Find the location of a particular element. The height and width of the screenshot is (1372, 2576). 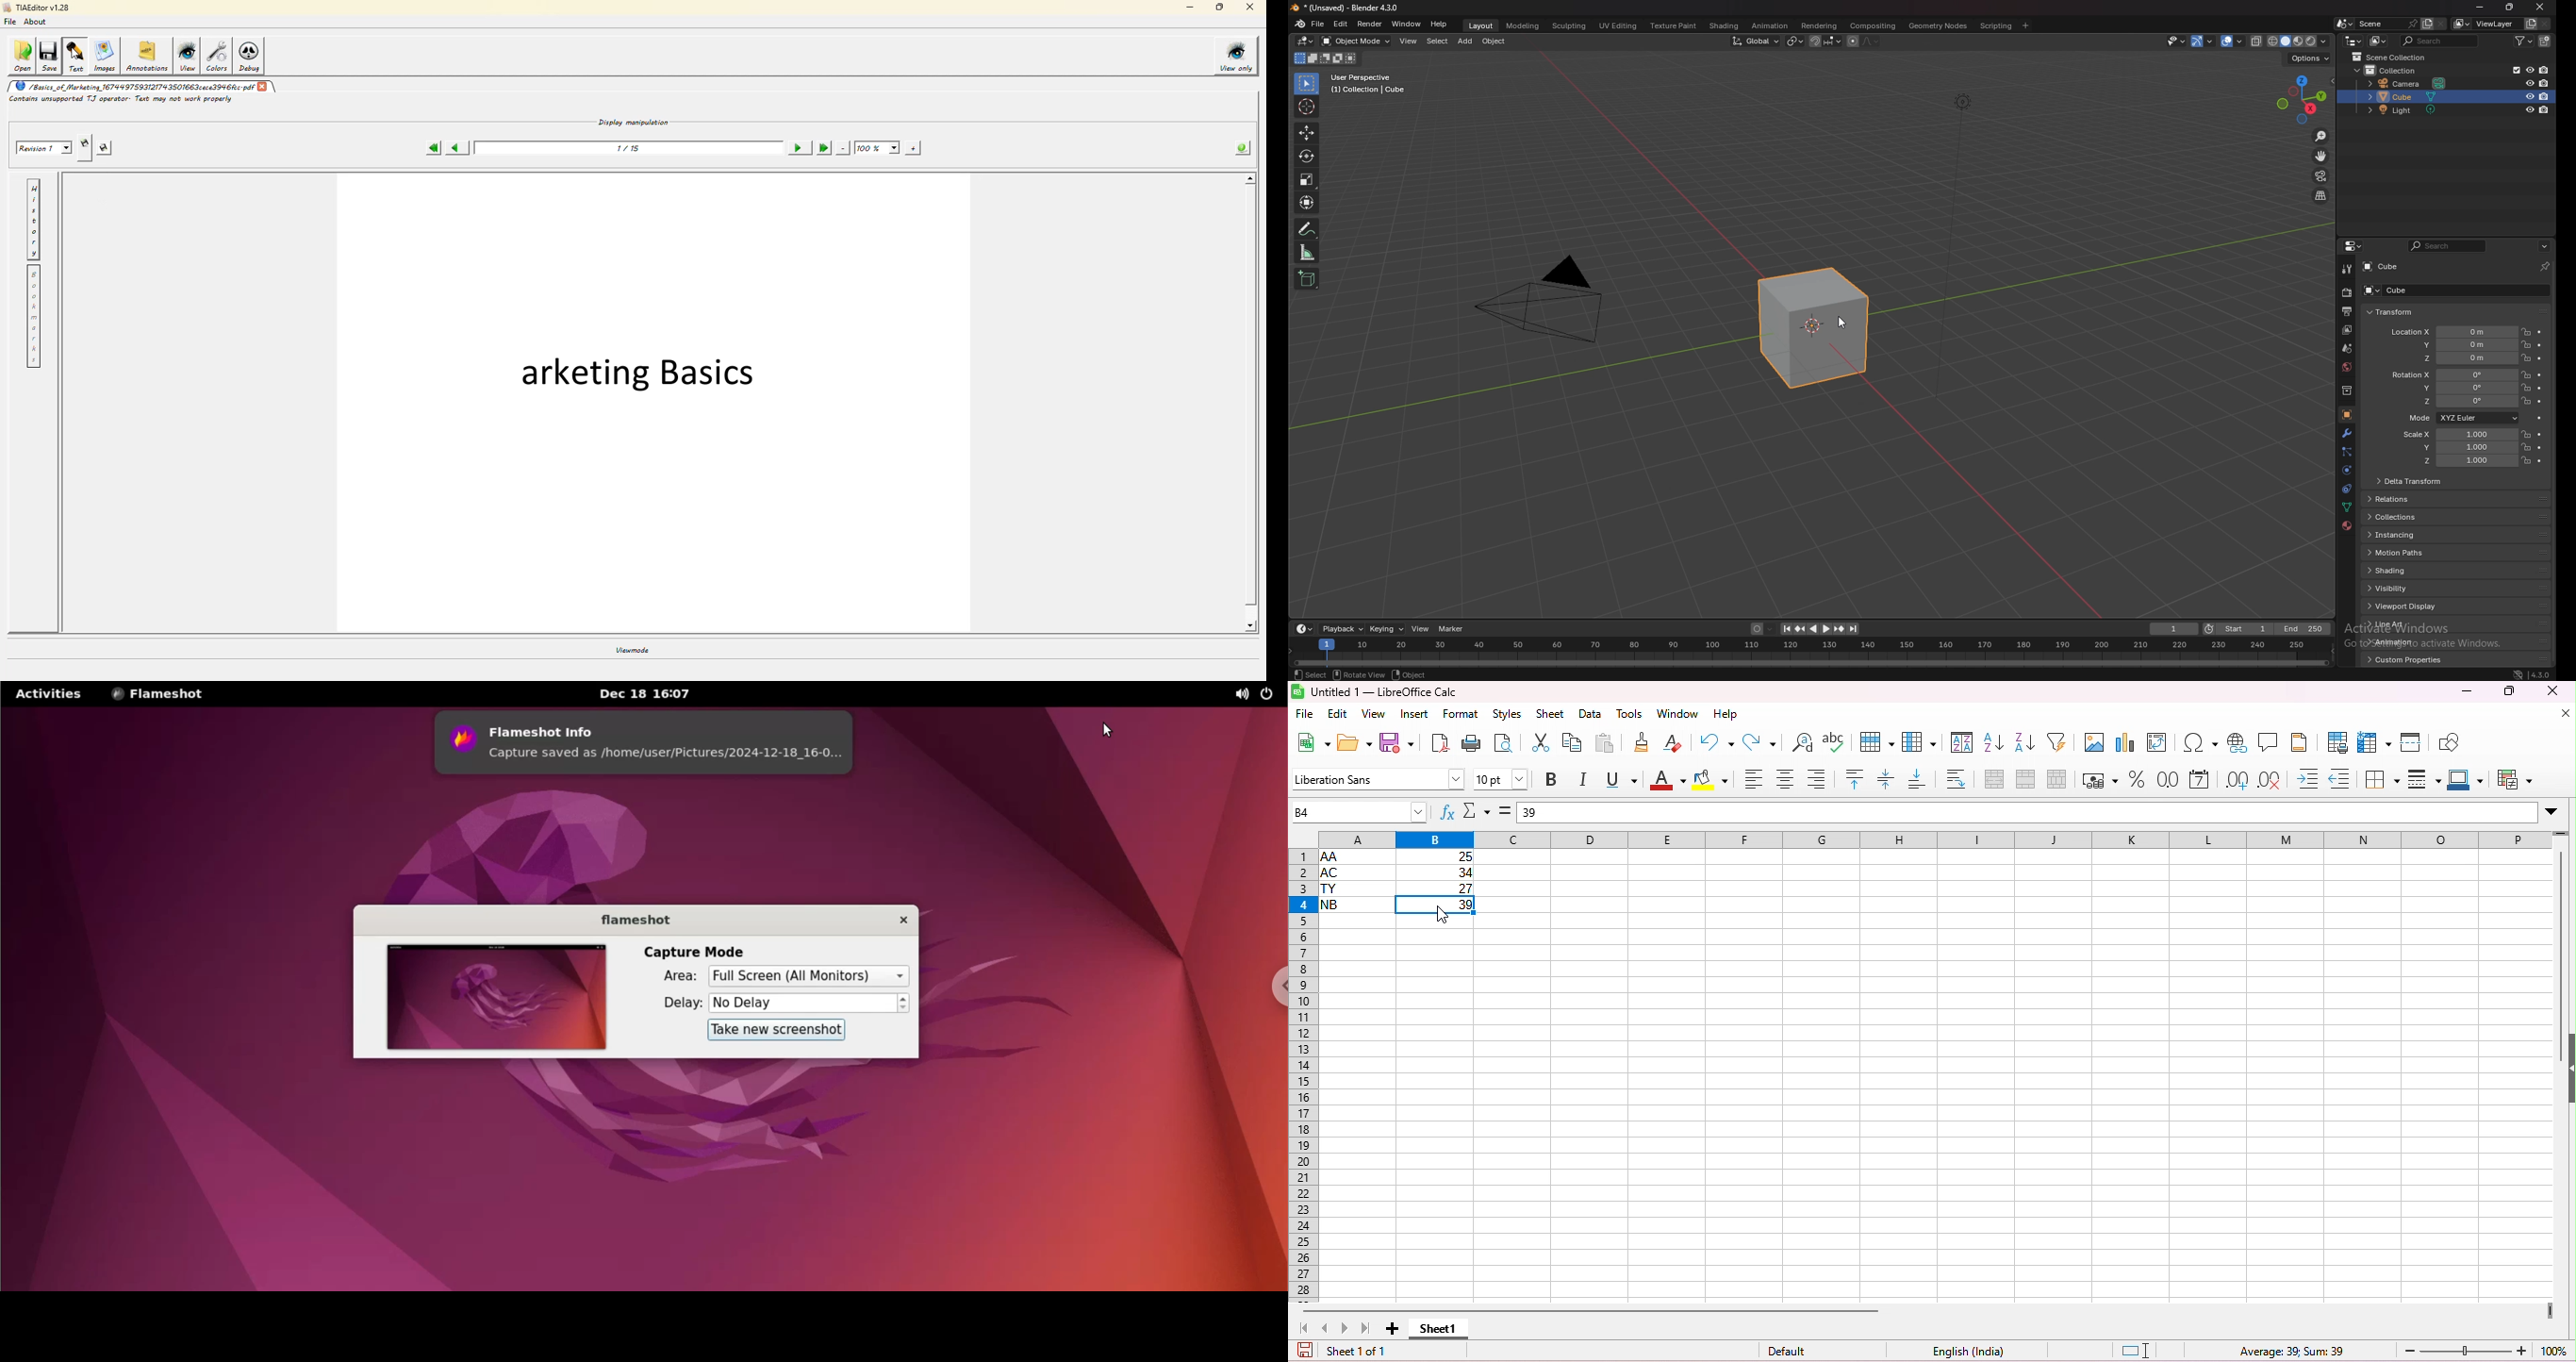

add view layer is located at coordinates (2531, 24).